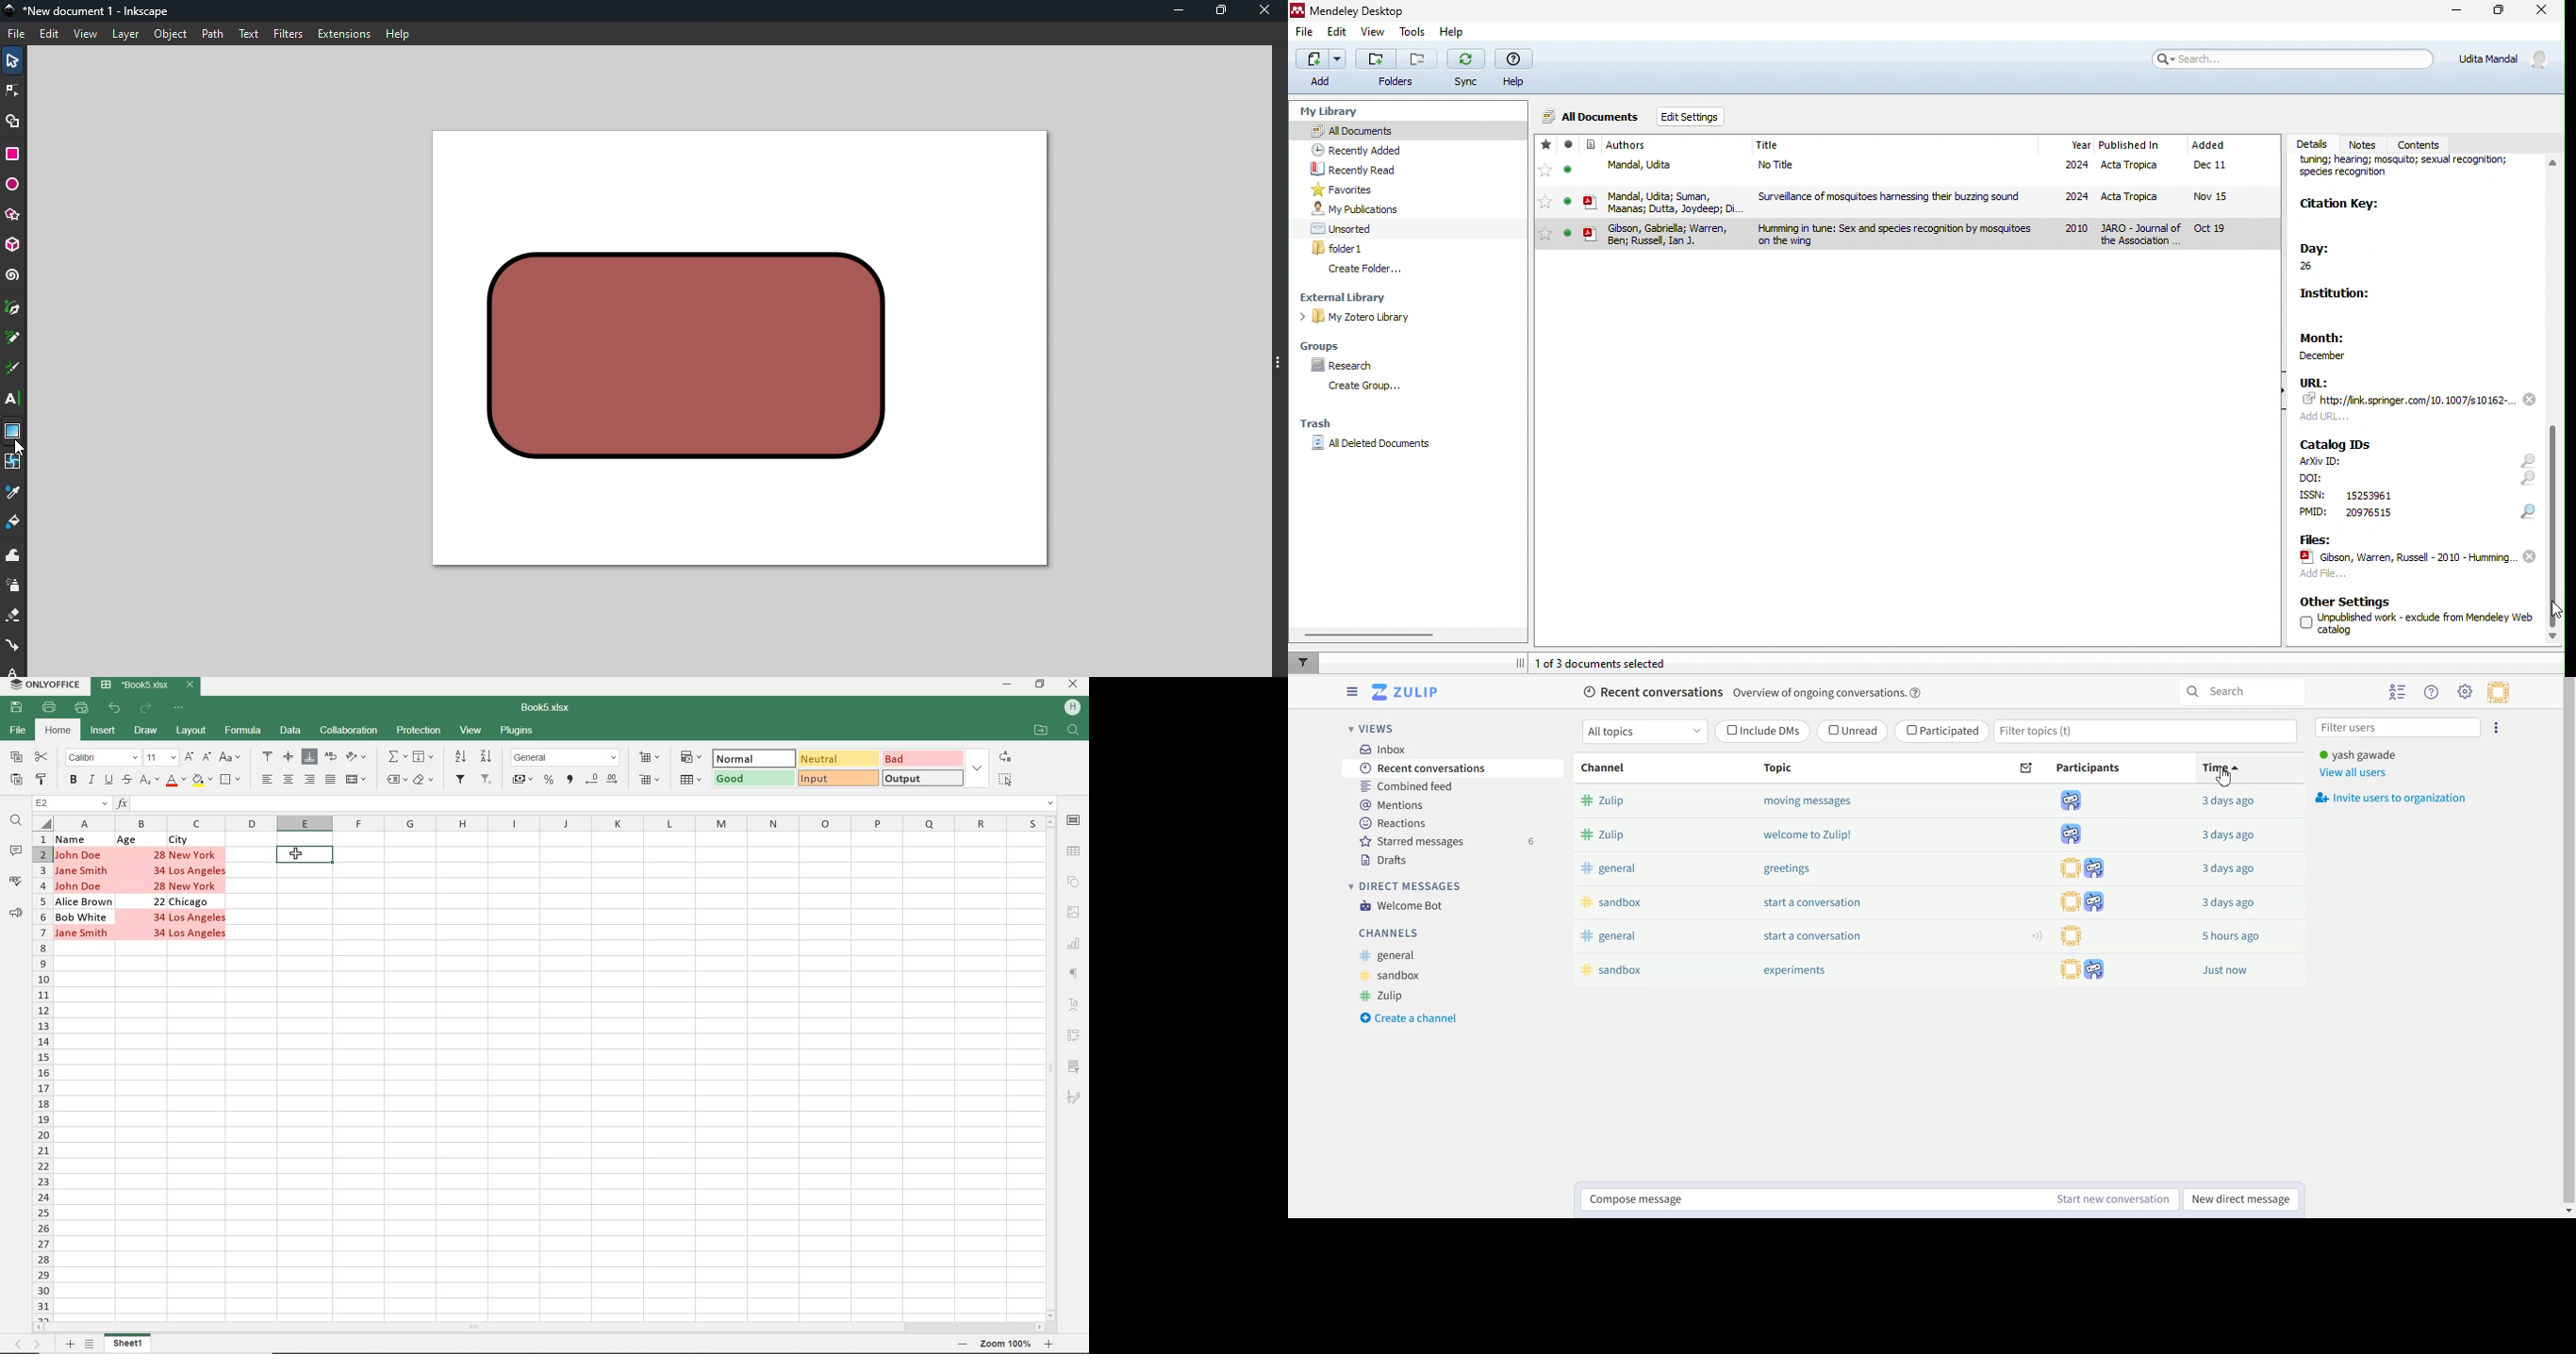 The height and width of the screenshot is (1372, 2576). Describe the element at coordinates (537, 1327) in the screenshot. I see `SCROLLBAR` at that location.